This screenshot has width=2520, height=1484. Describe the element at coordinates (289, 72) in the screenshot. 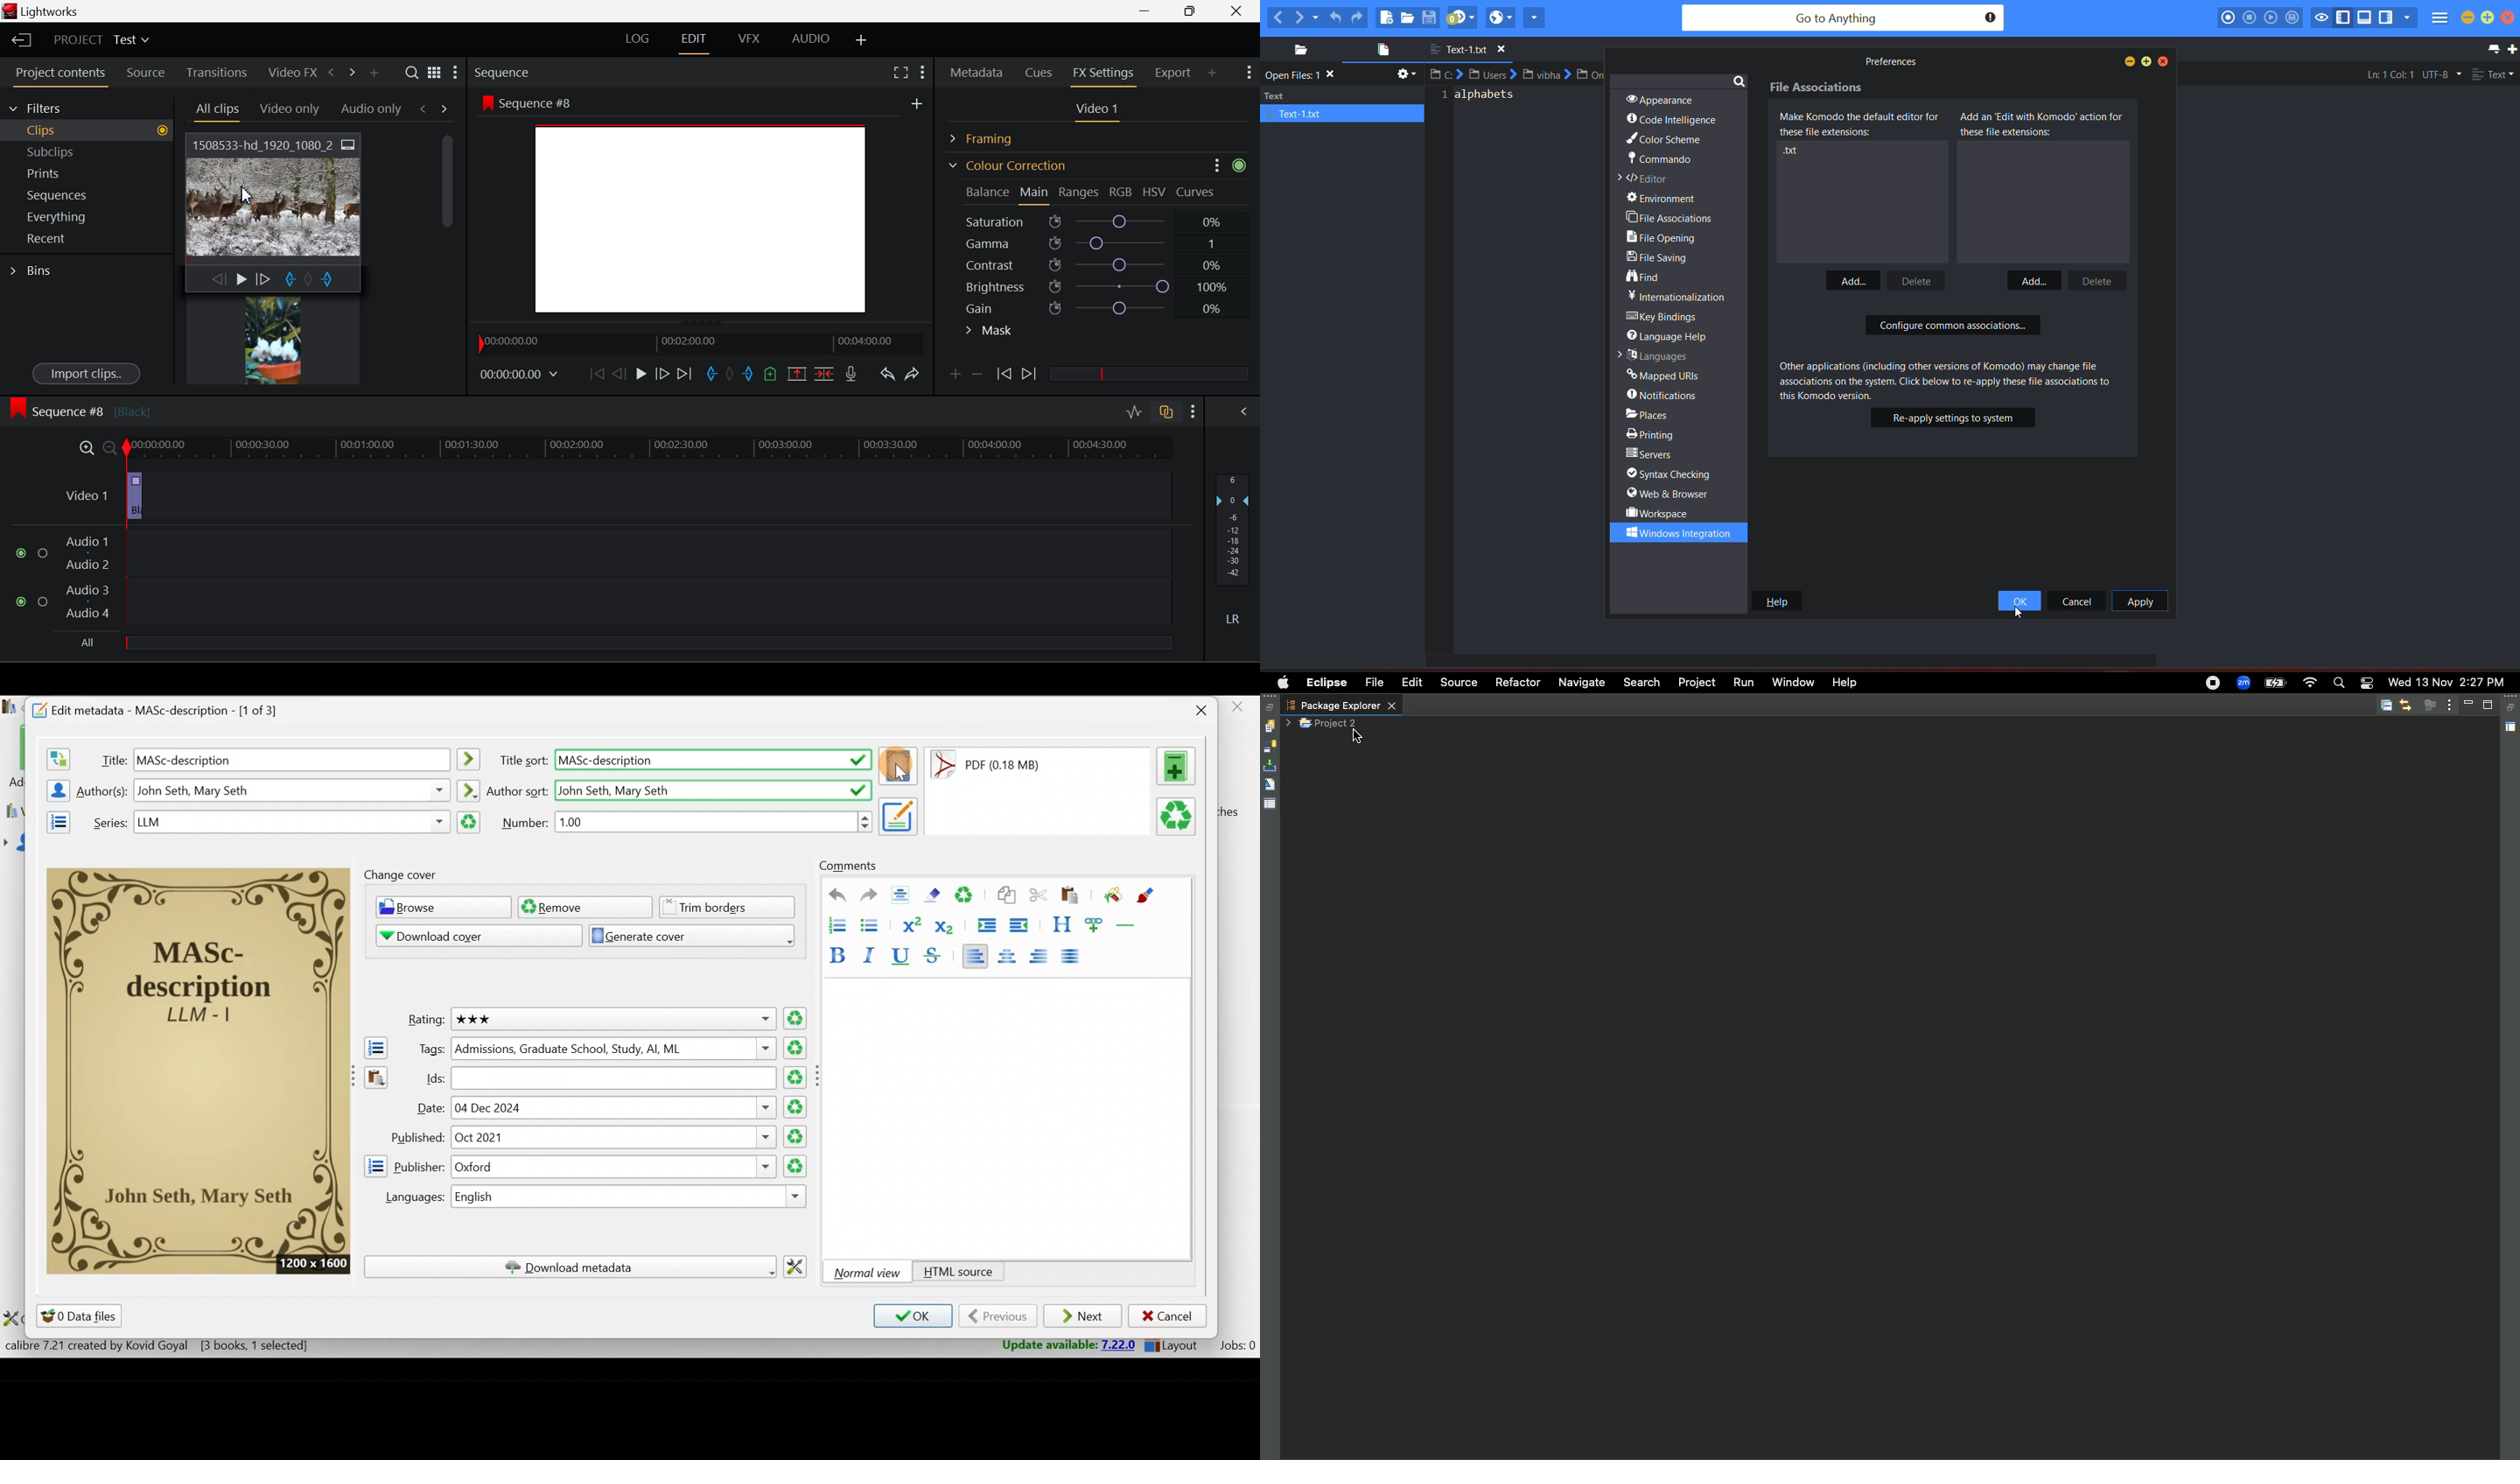

I see `Video FX` at that location.